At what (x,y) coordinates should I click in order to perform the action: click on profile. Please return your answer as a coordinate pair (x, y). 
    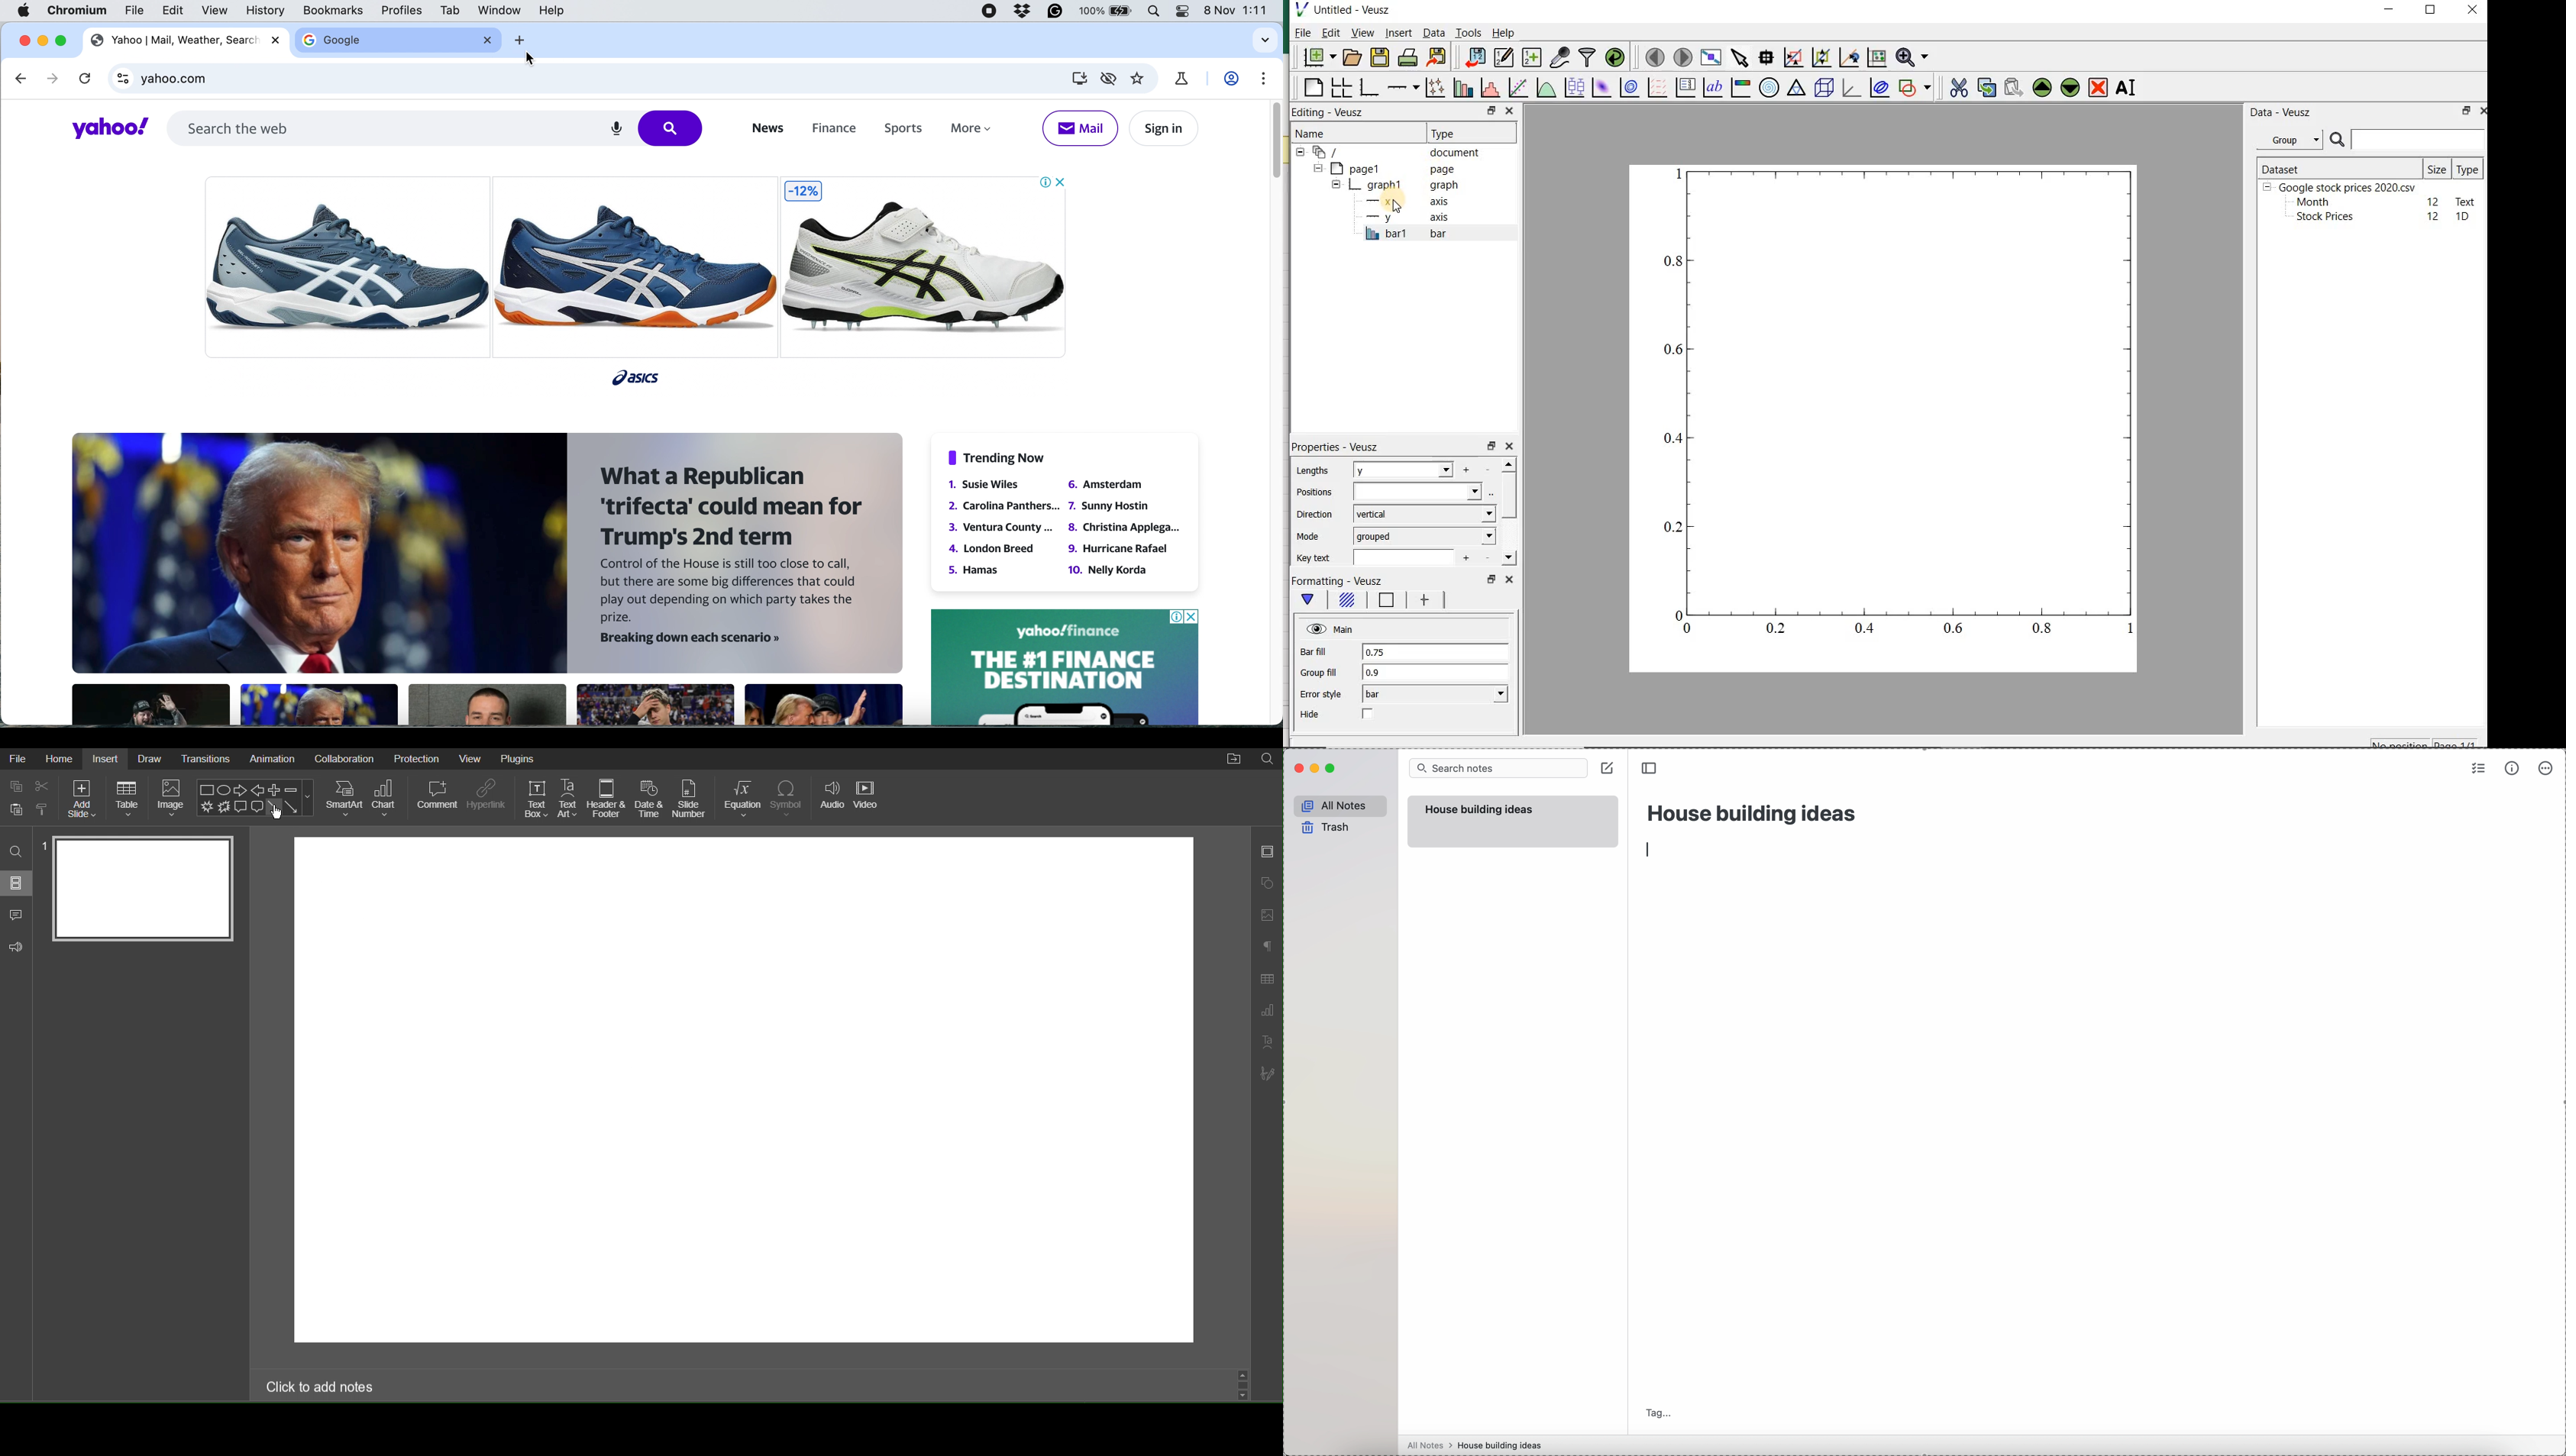
    Looking at the image, I should click on (1233, 79).